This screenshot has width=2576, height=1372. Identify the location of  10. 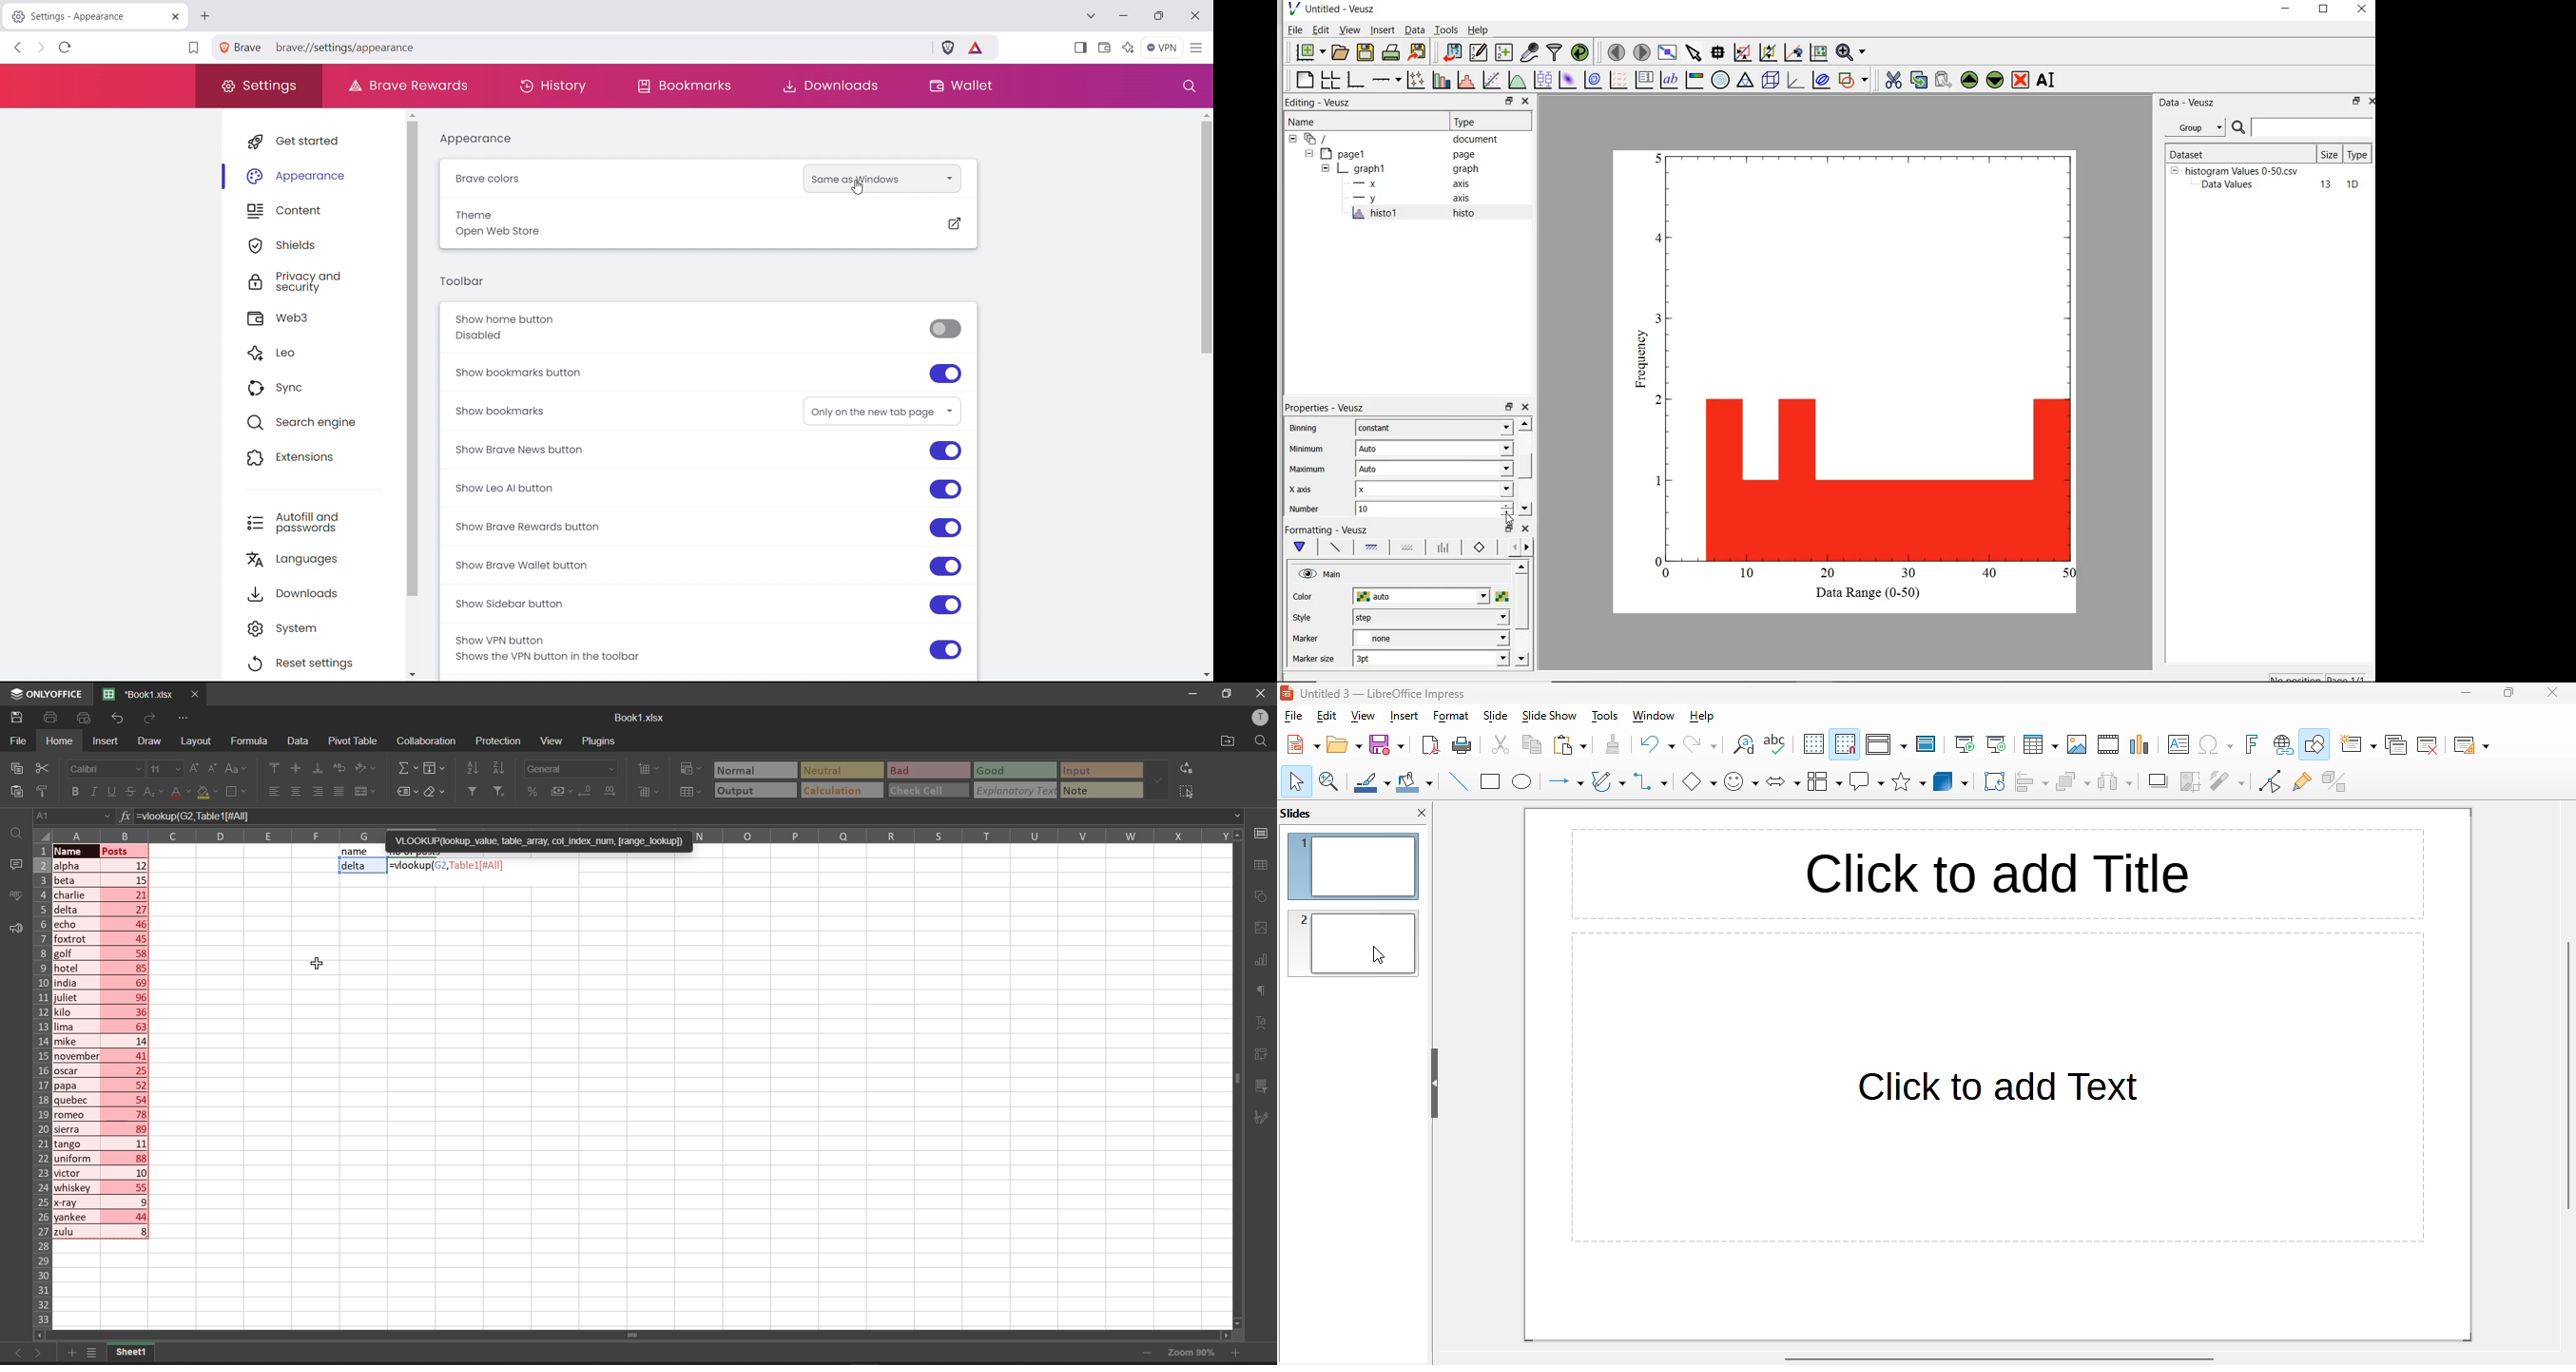
(1426, 509).